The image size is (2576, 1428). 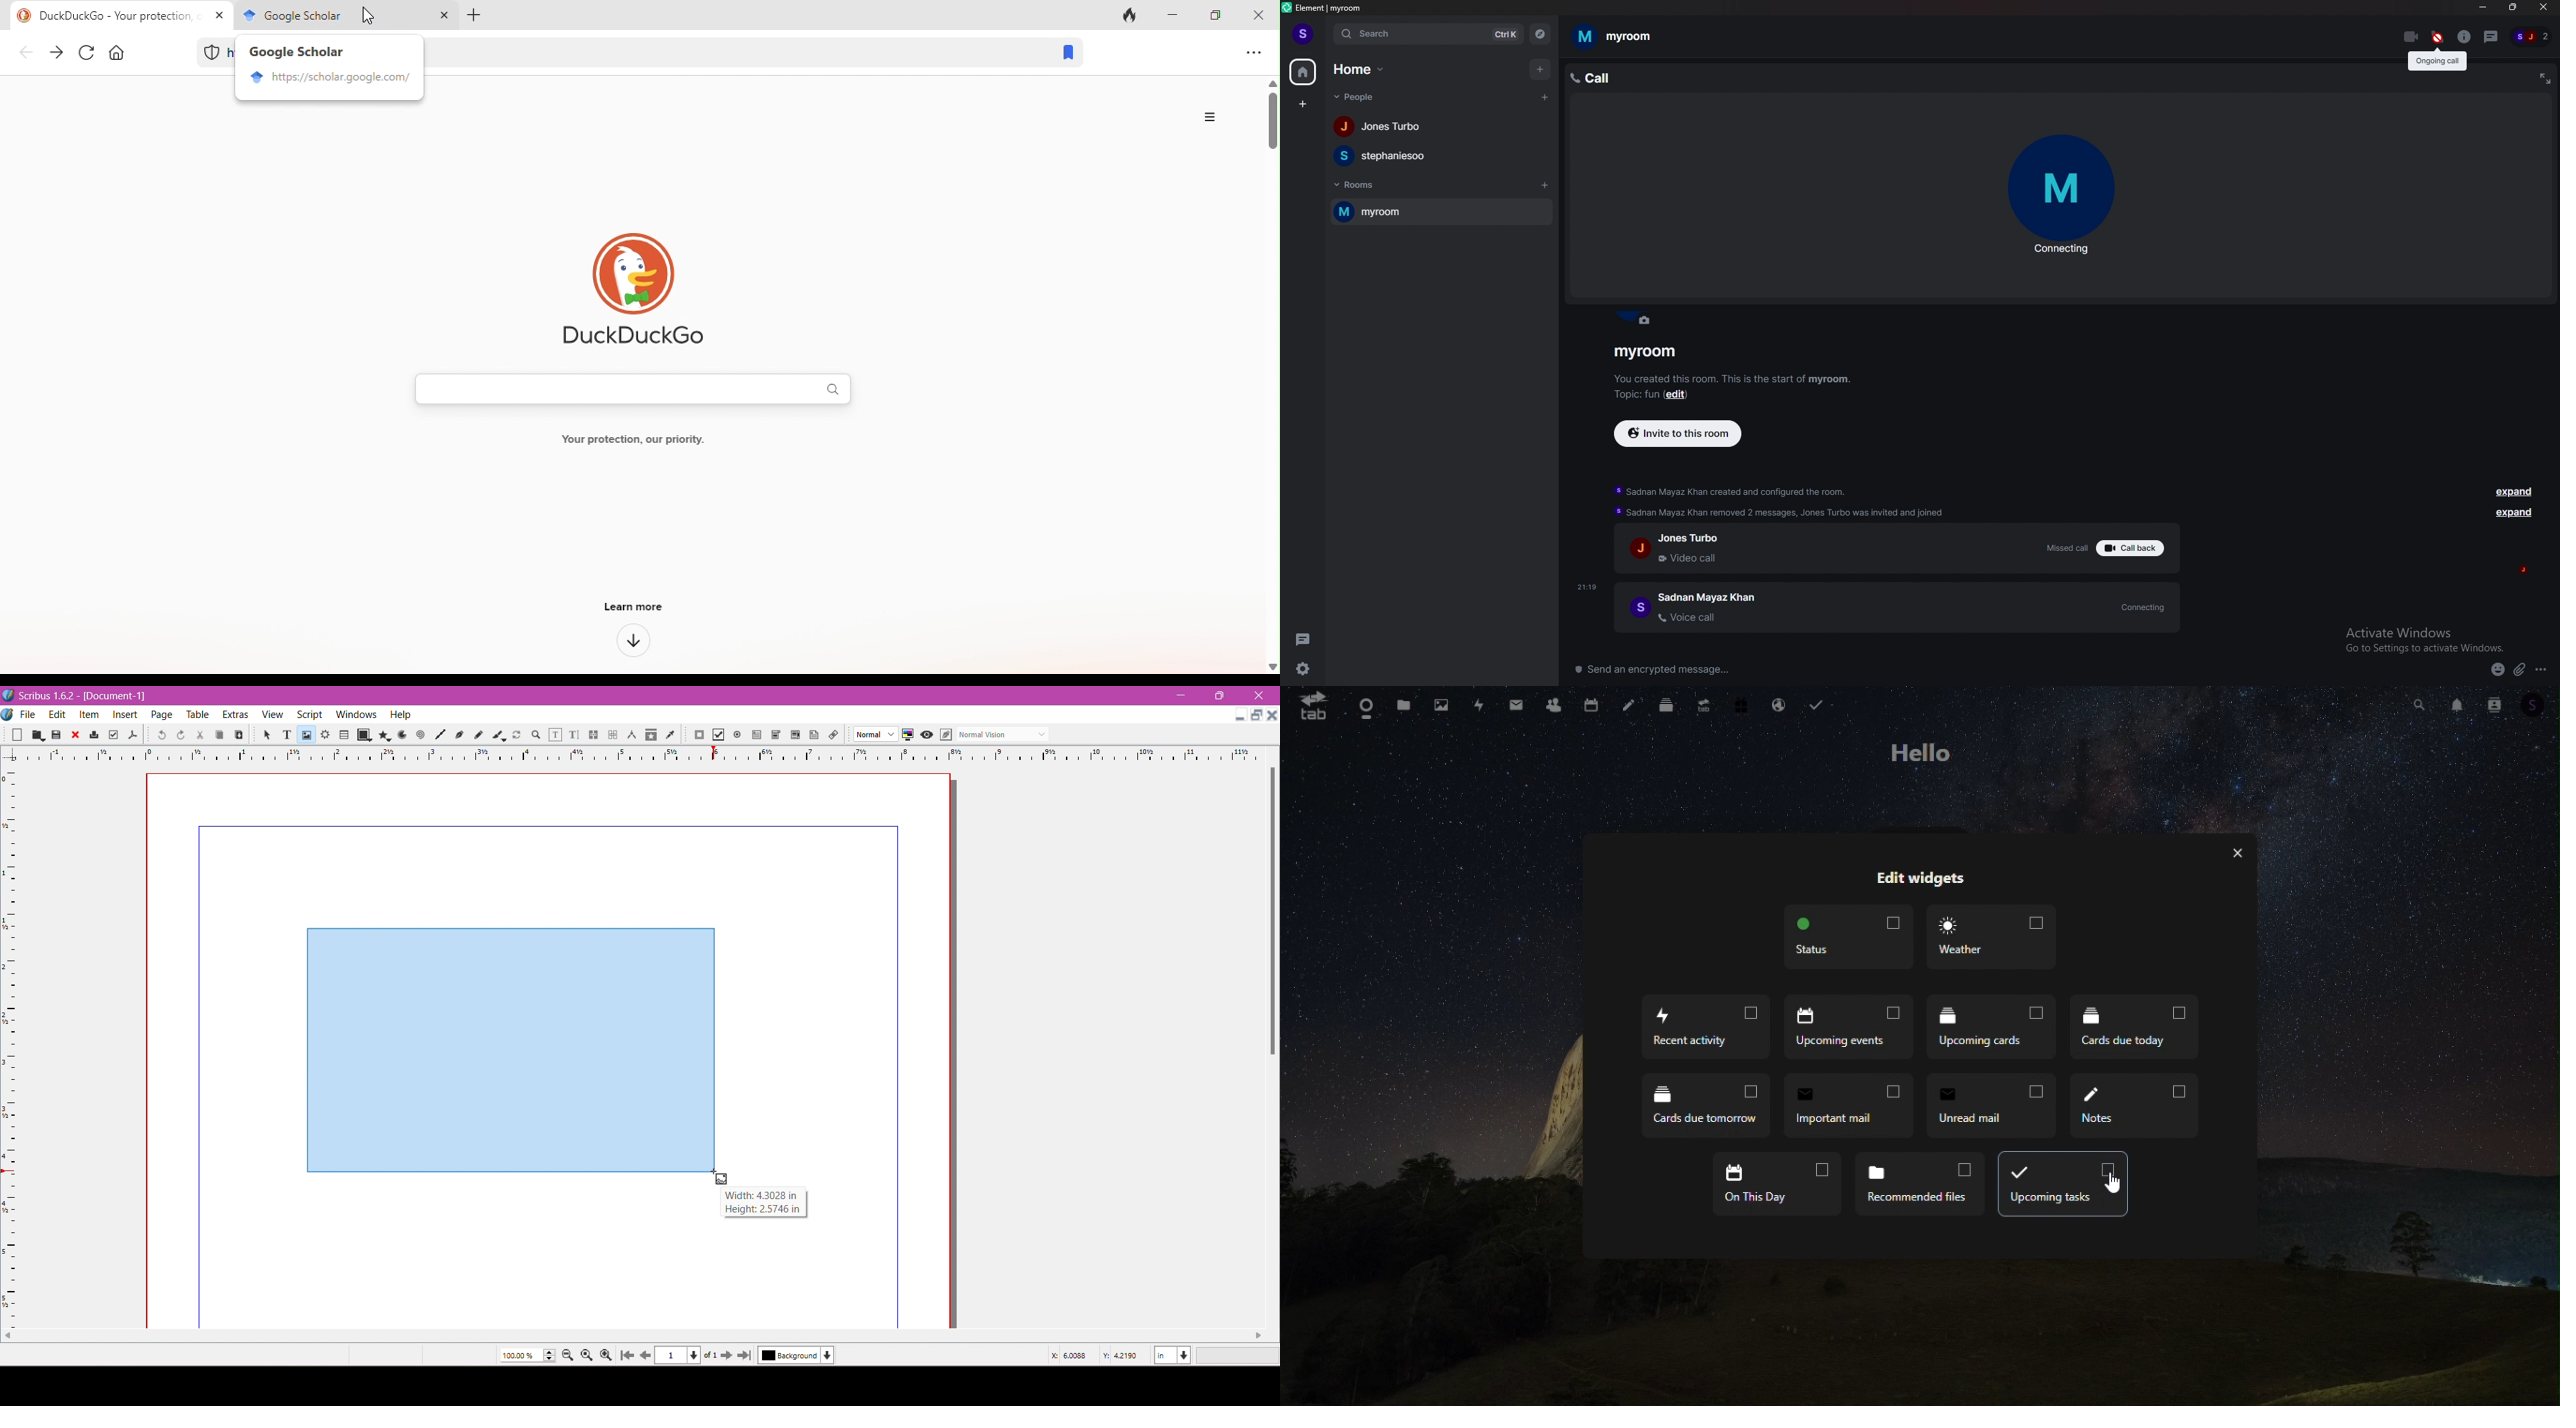 I want to click on emoji, so click(x=2497, y=670).